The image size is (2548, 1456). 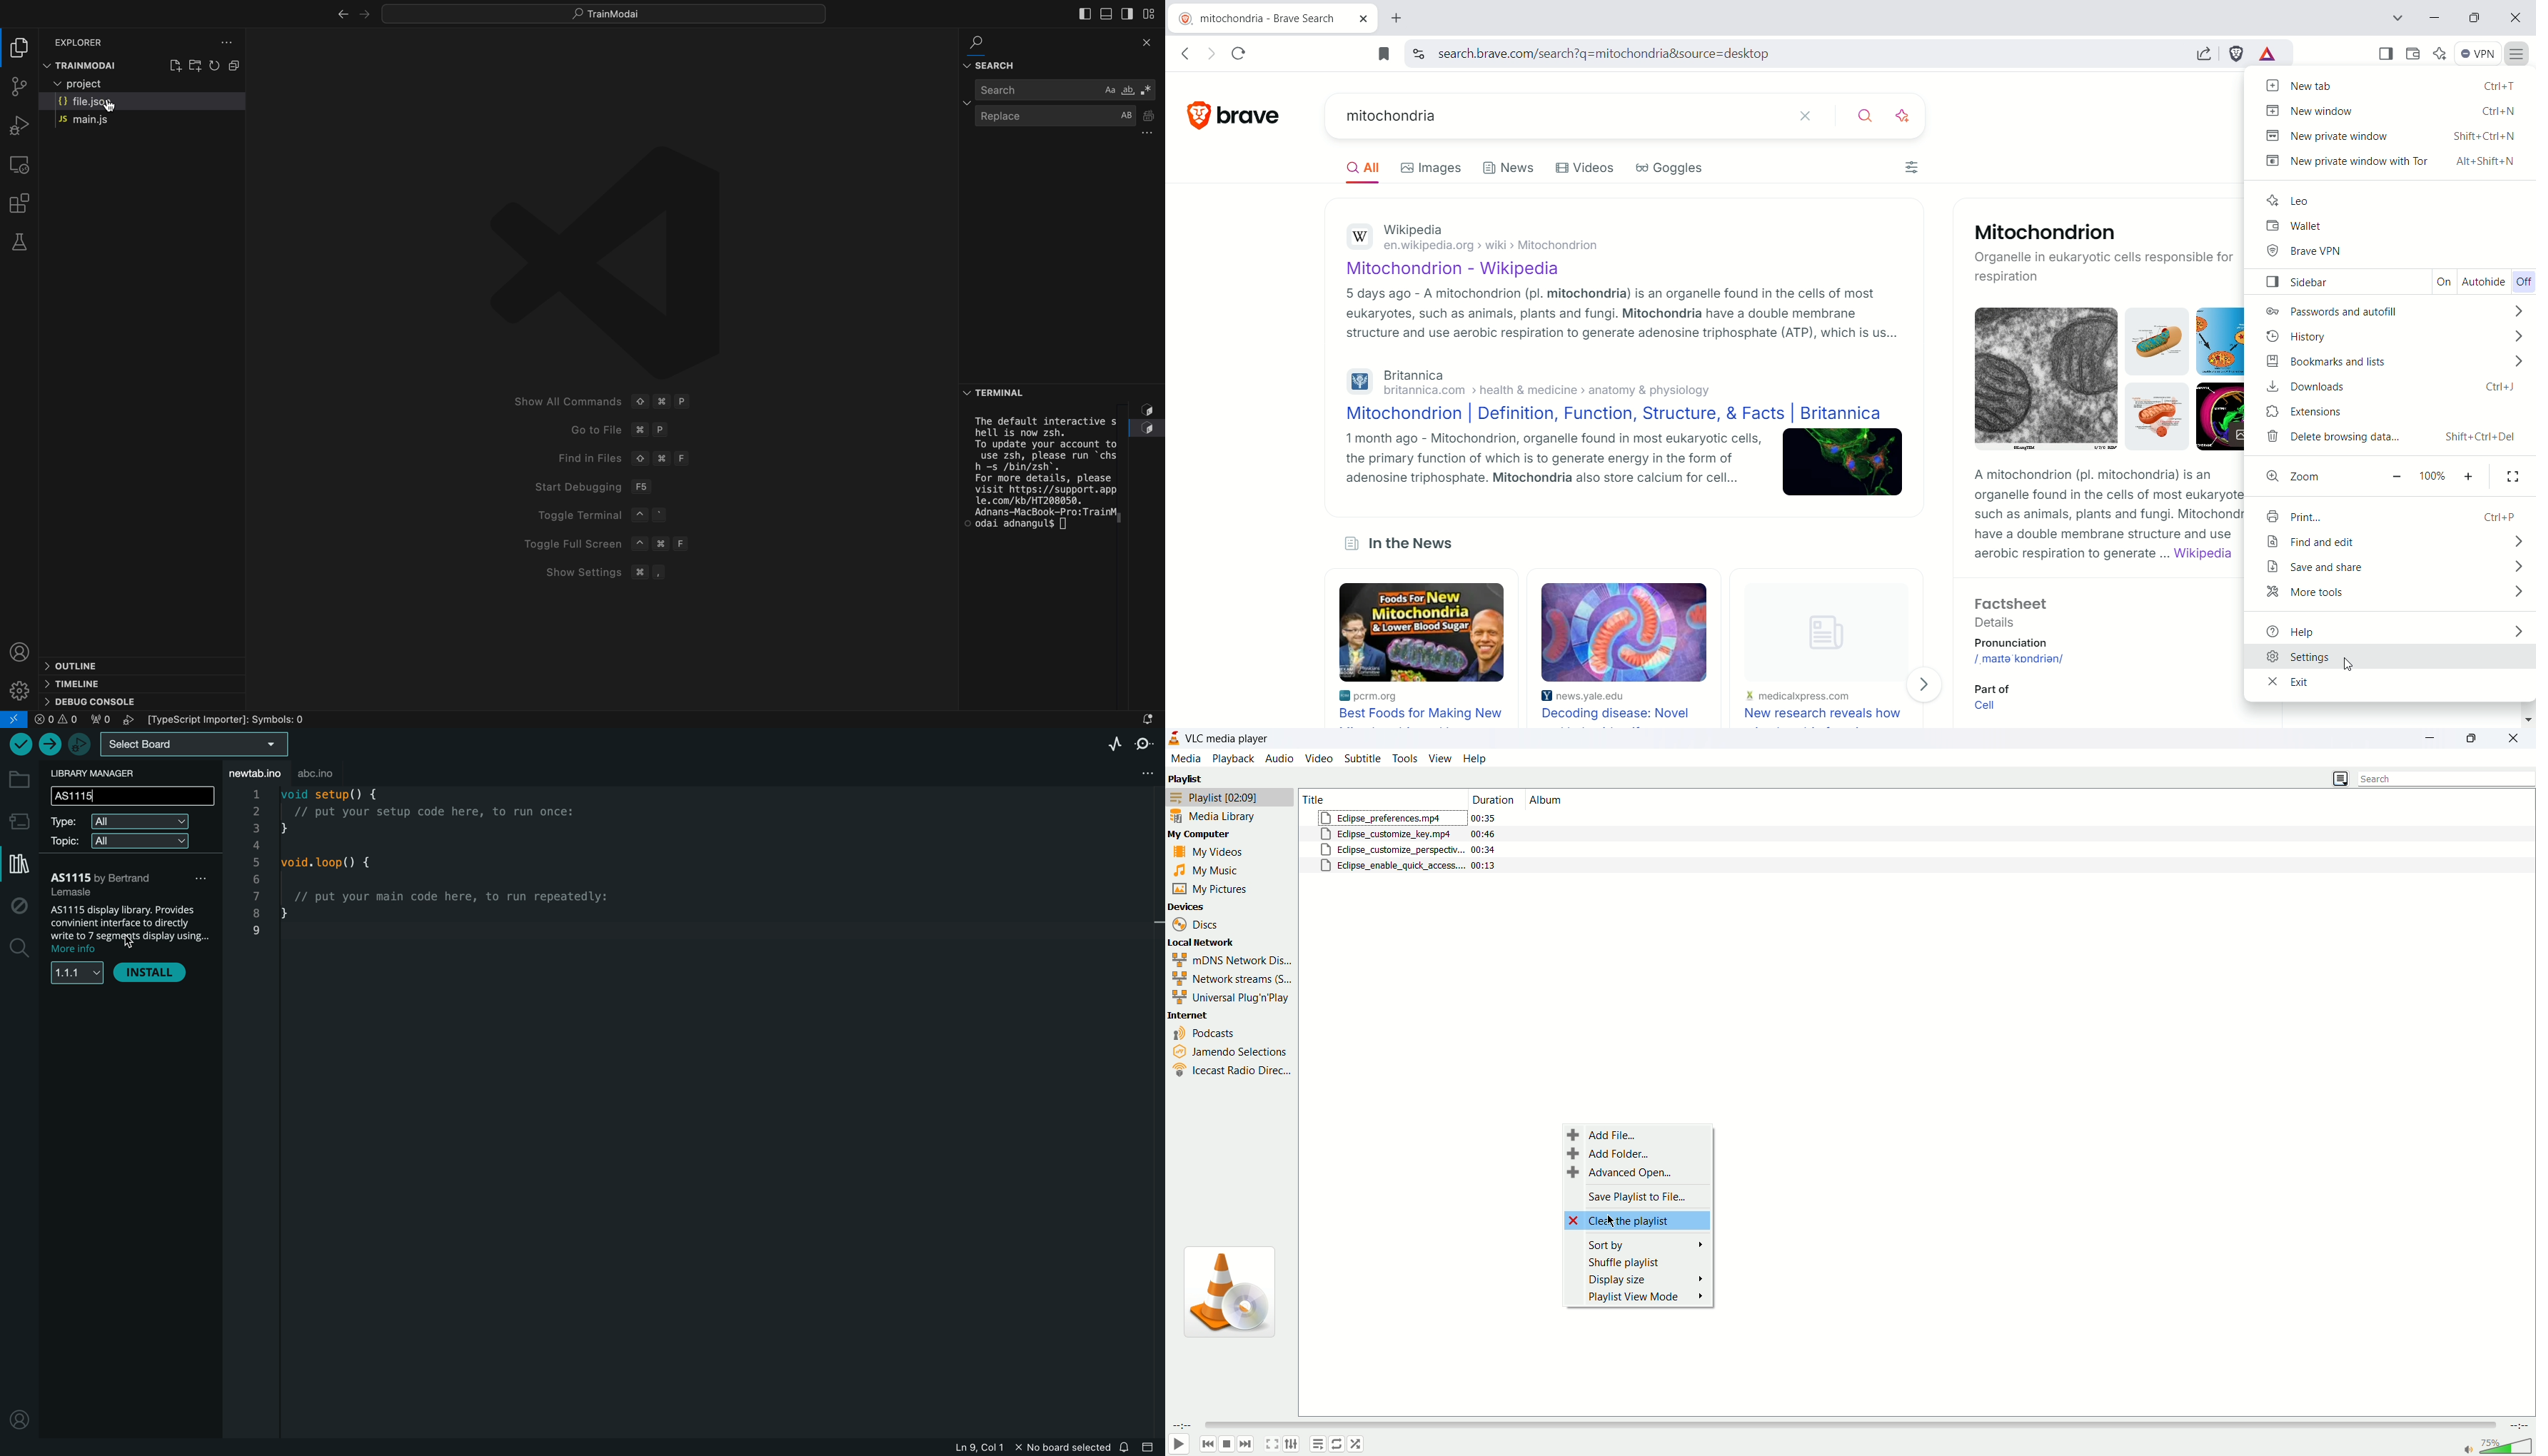 I want to click on extensions, so click(x=2383, y=409).